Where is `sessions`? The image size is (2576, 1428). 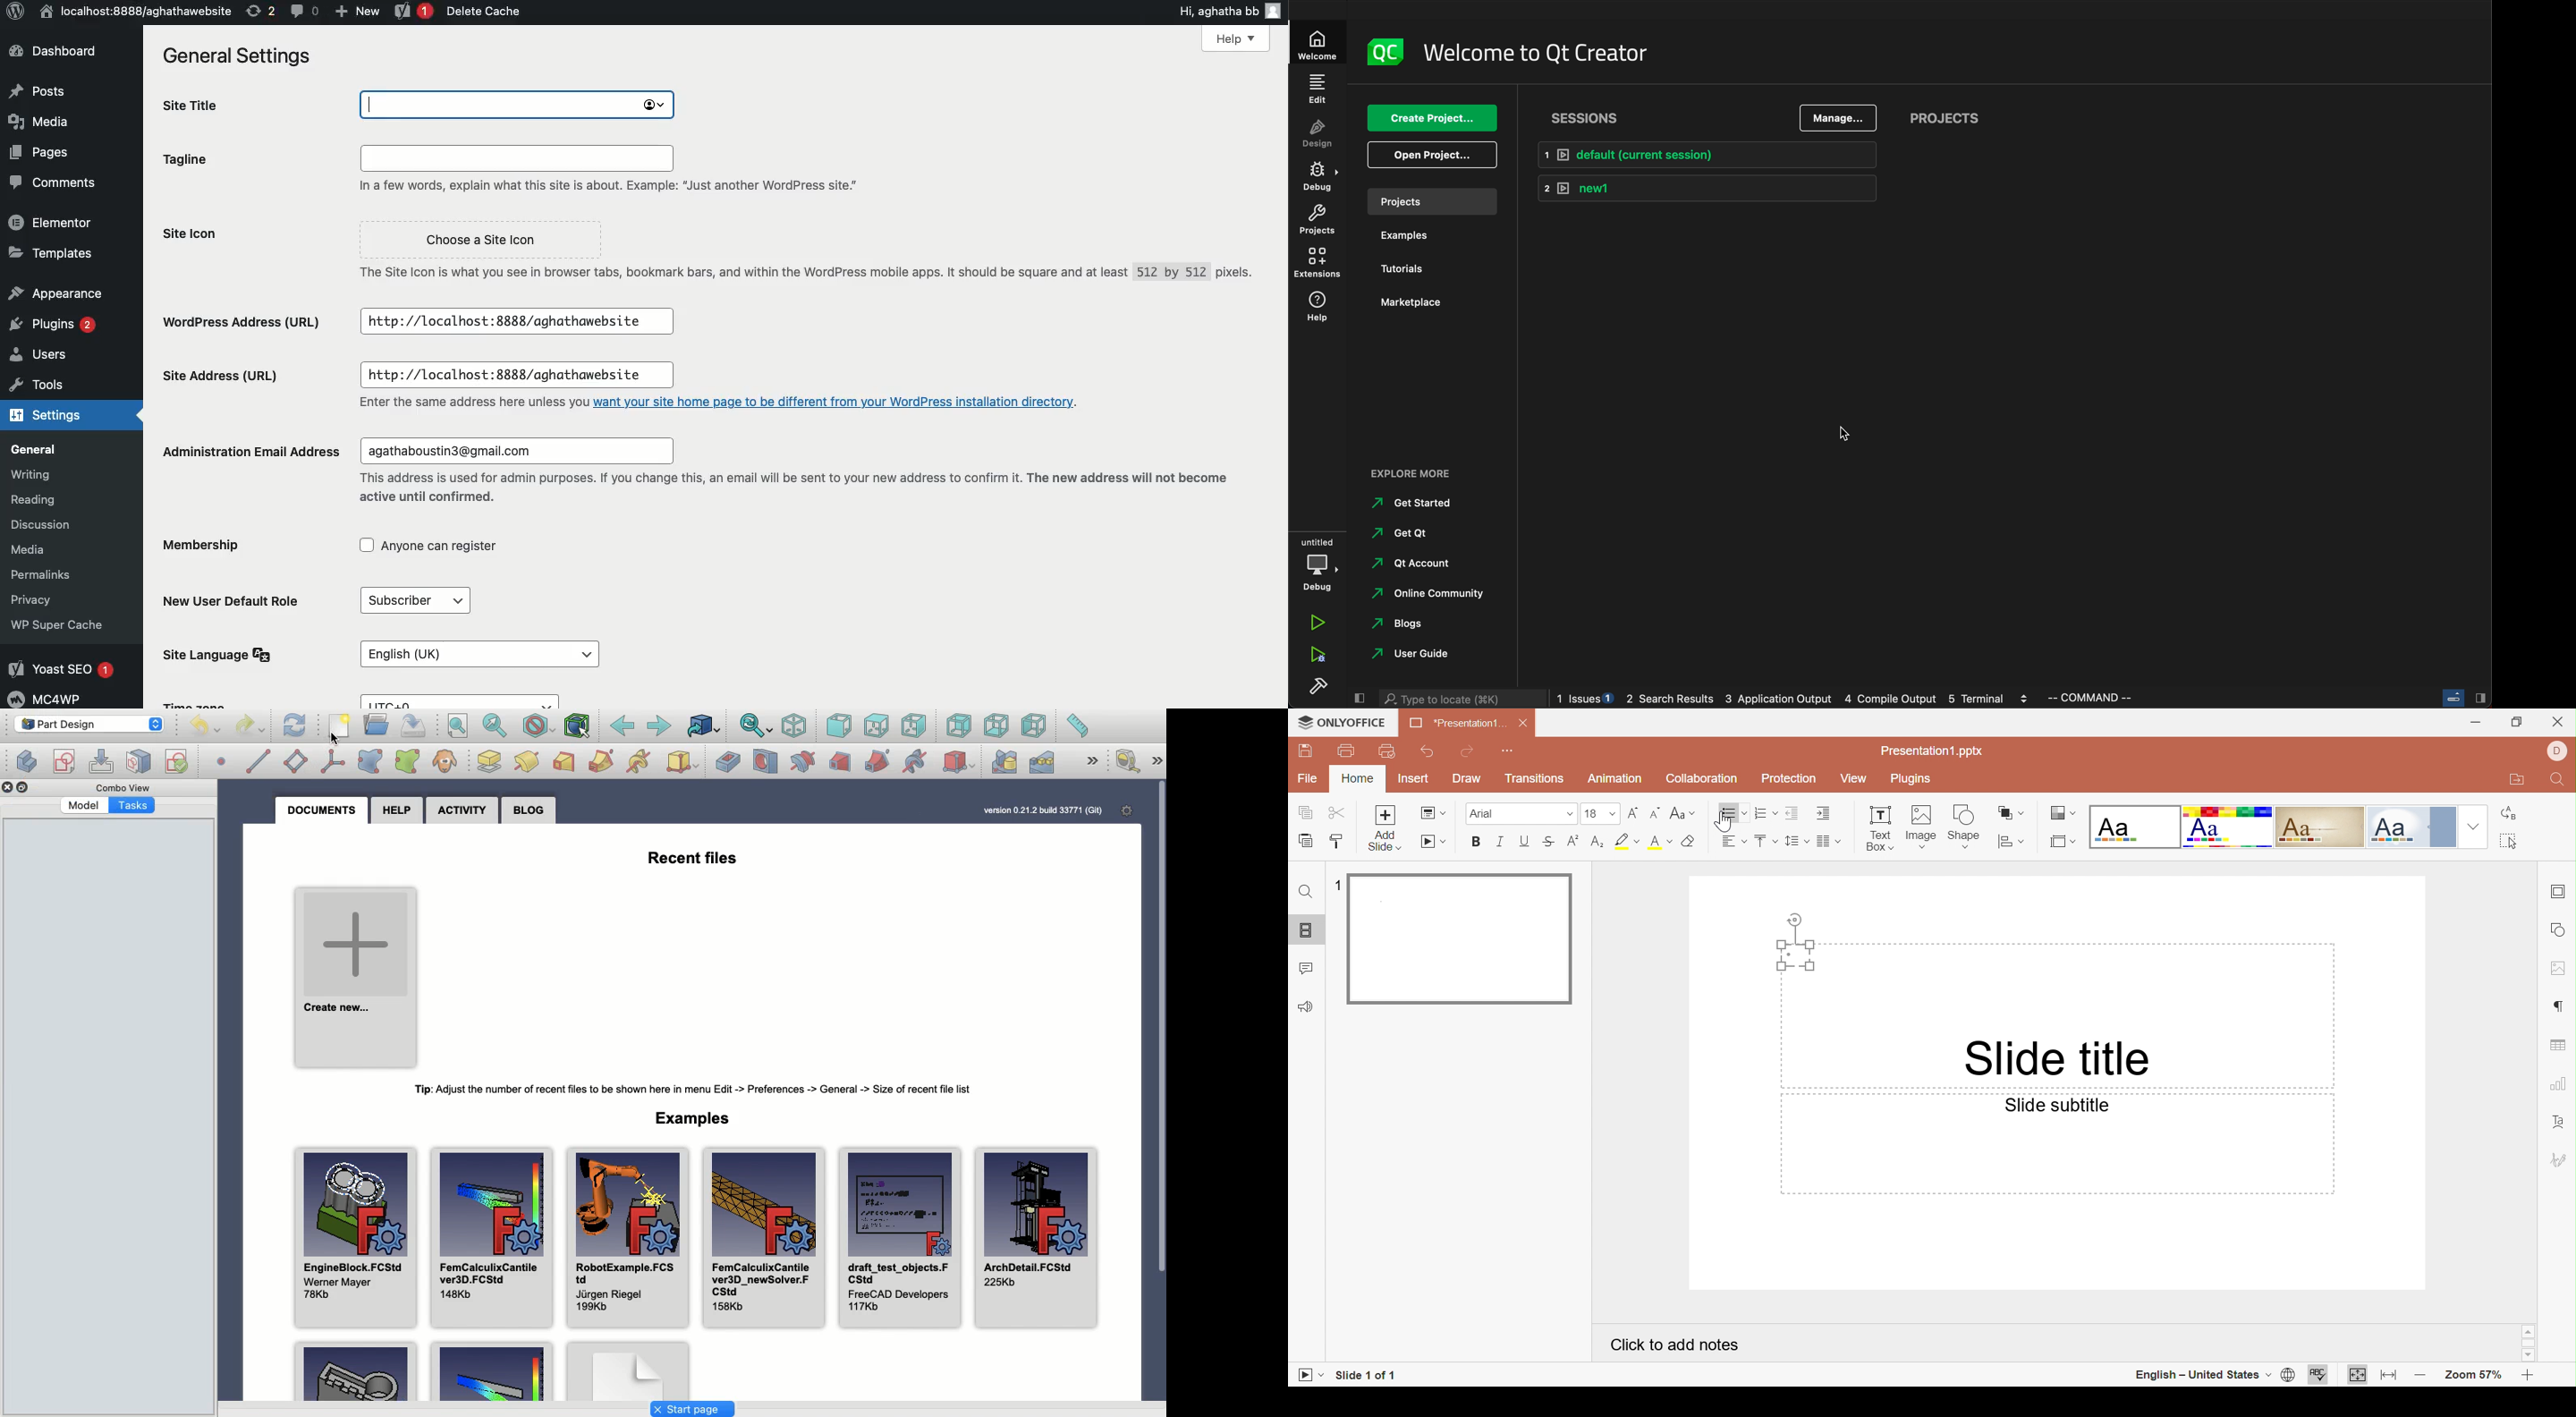 sessions is located at coordinates (1585, 121).